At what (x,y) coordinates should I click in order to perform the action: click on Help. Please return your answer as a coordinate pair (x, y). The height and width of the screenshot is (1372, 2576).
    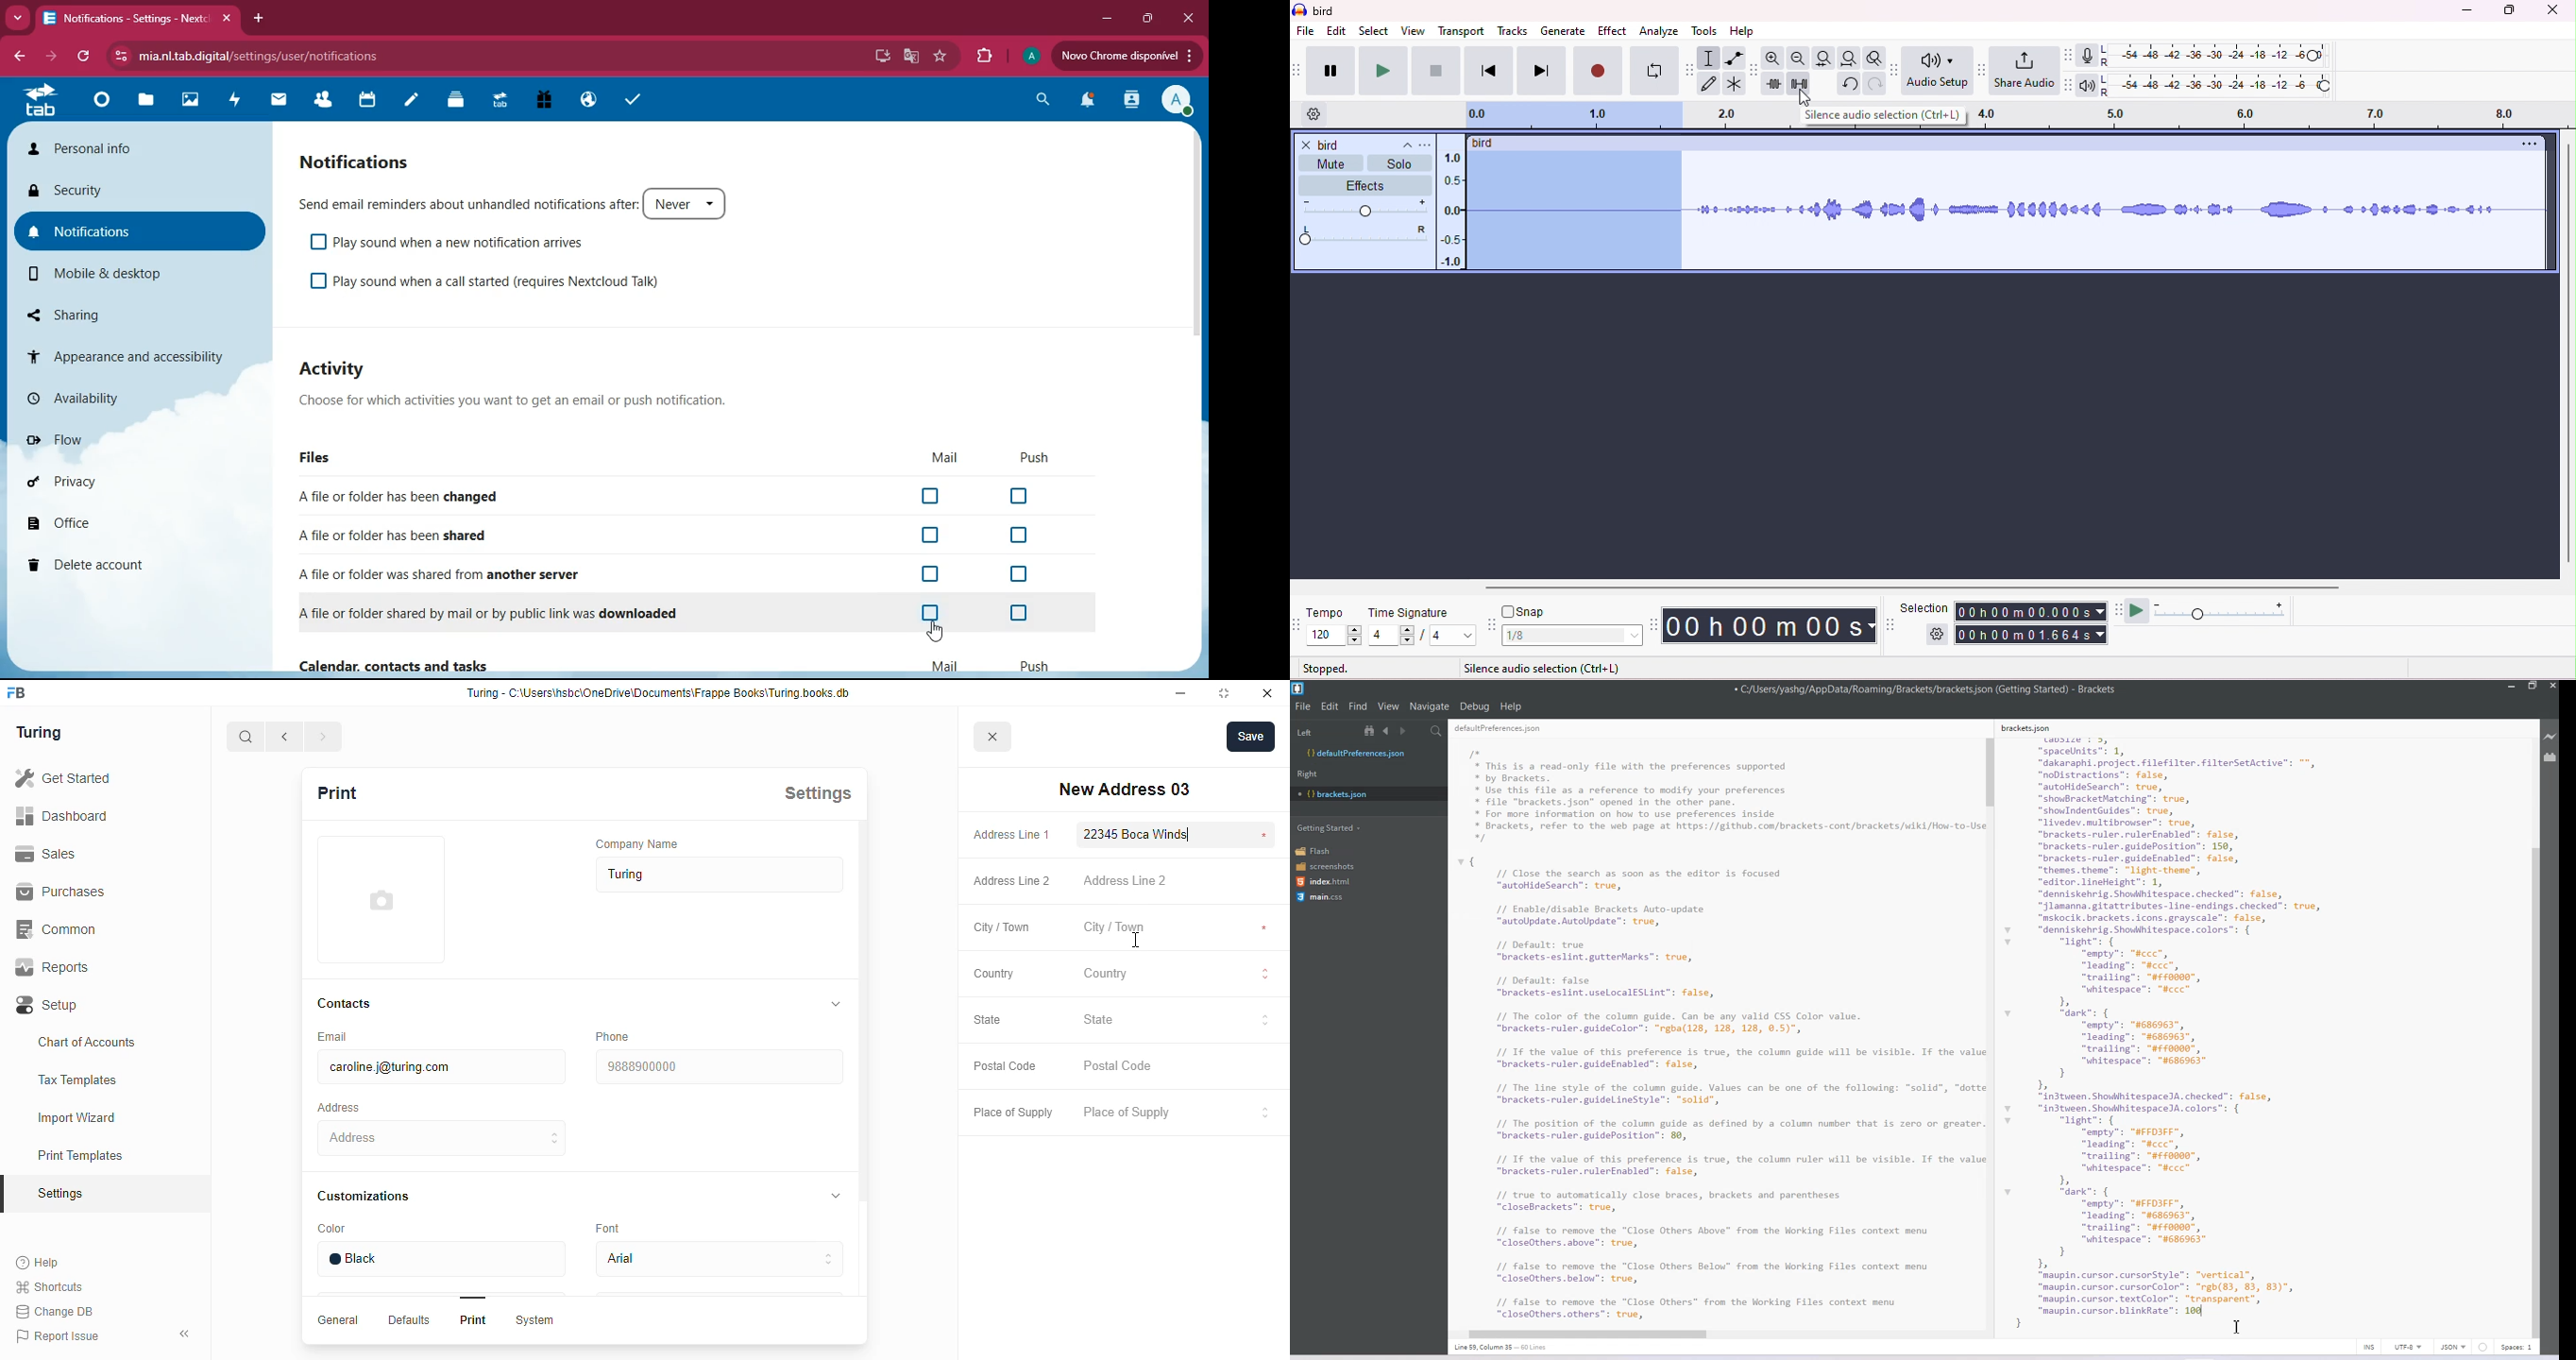
    Looking at the image, I should click on (1511, 706).